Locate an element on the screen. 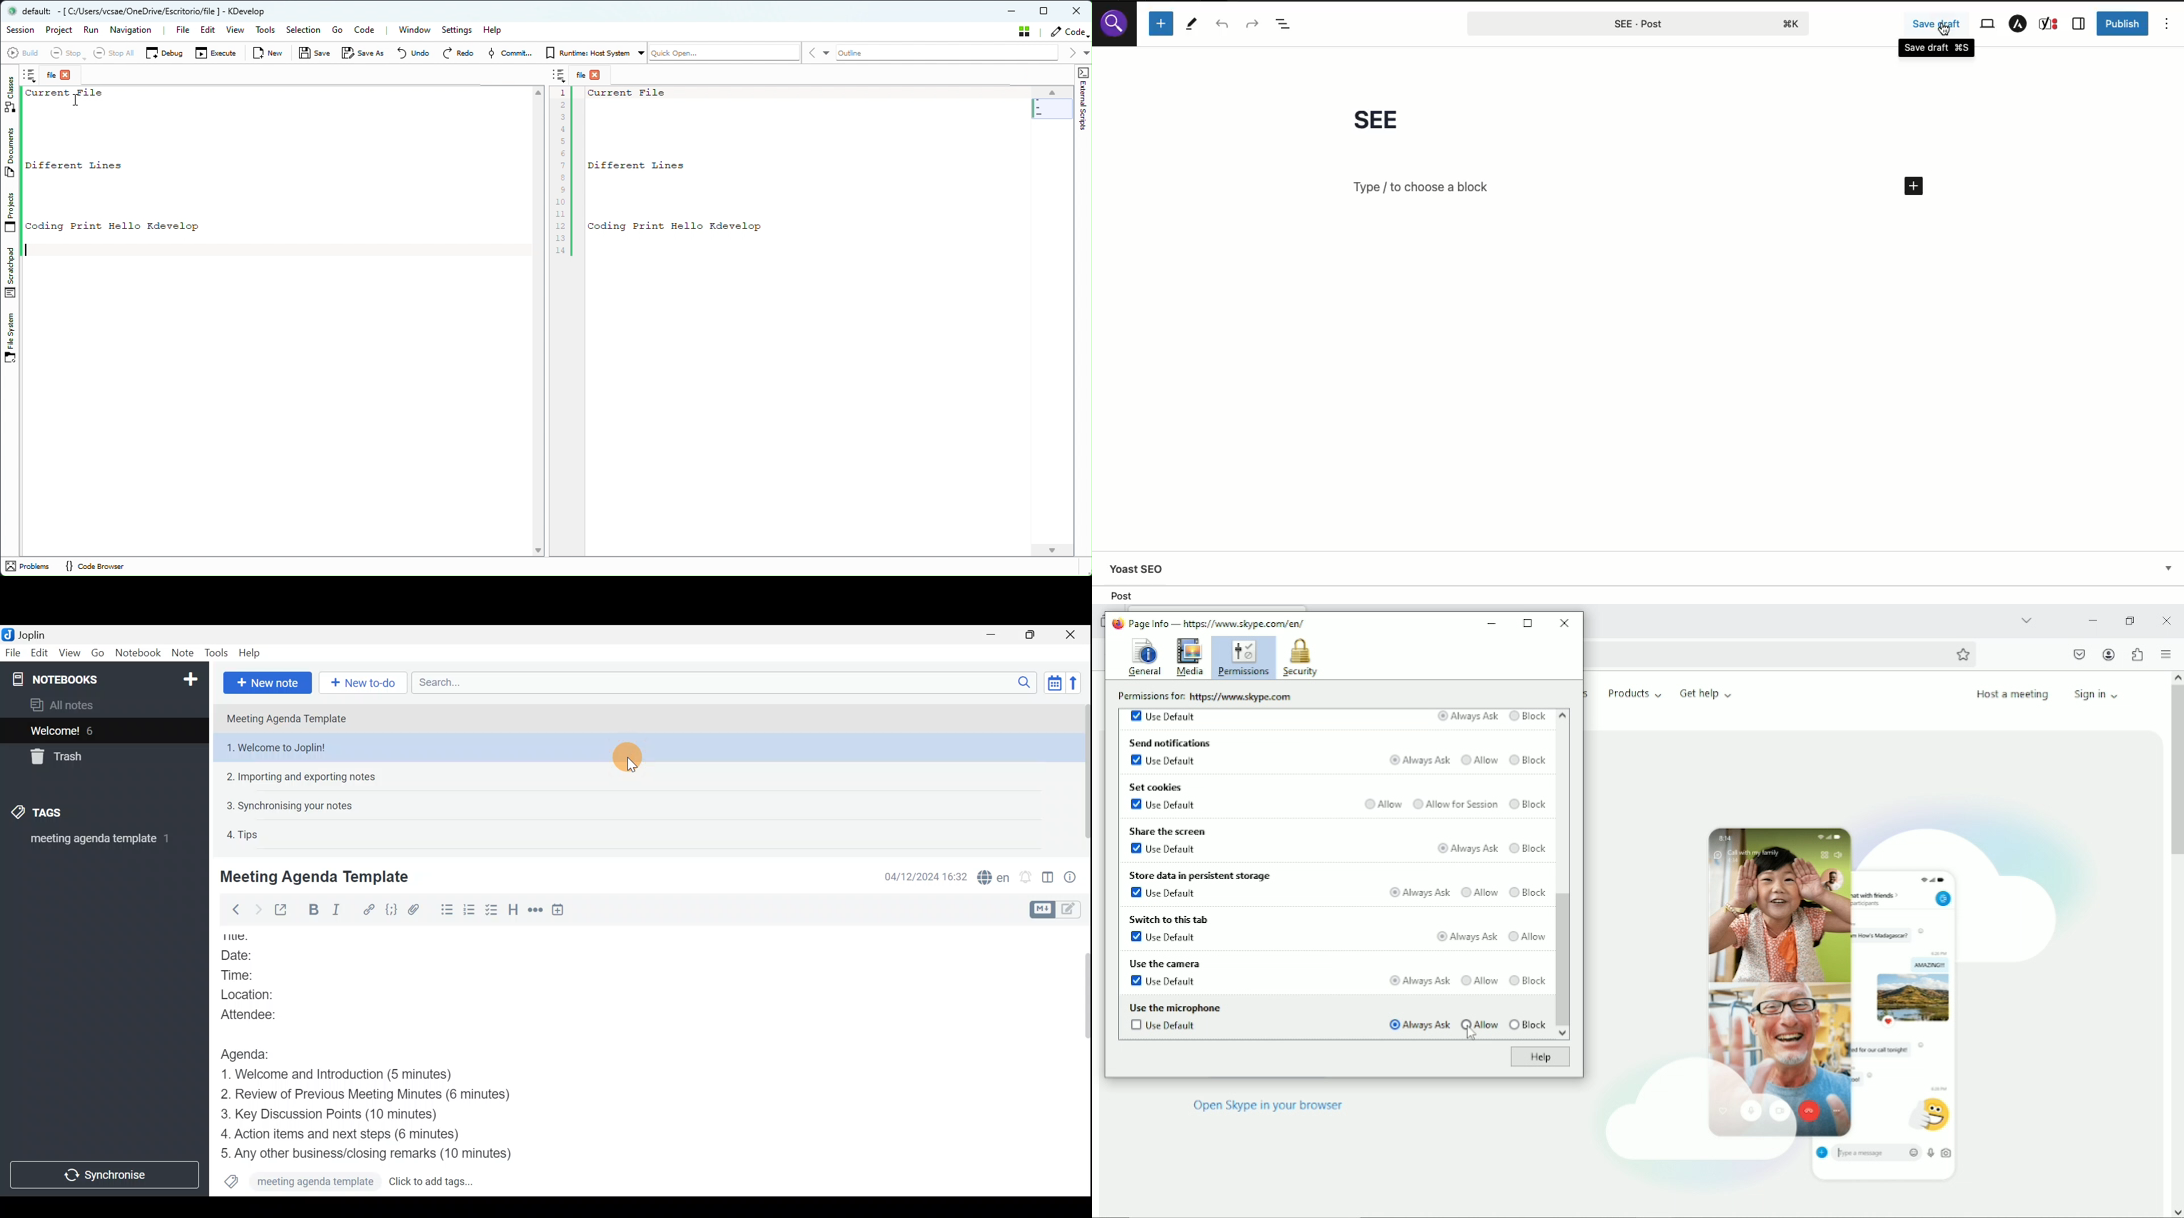 This screenshot has width=2184, height=1232. Host a meeting is located at coordinates (2011, 694).